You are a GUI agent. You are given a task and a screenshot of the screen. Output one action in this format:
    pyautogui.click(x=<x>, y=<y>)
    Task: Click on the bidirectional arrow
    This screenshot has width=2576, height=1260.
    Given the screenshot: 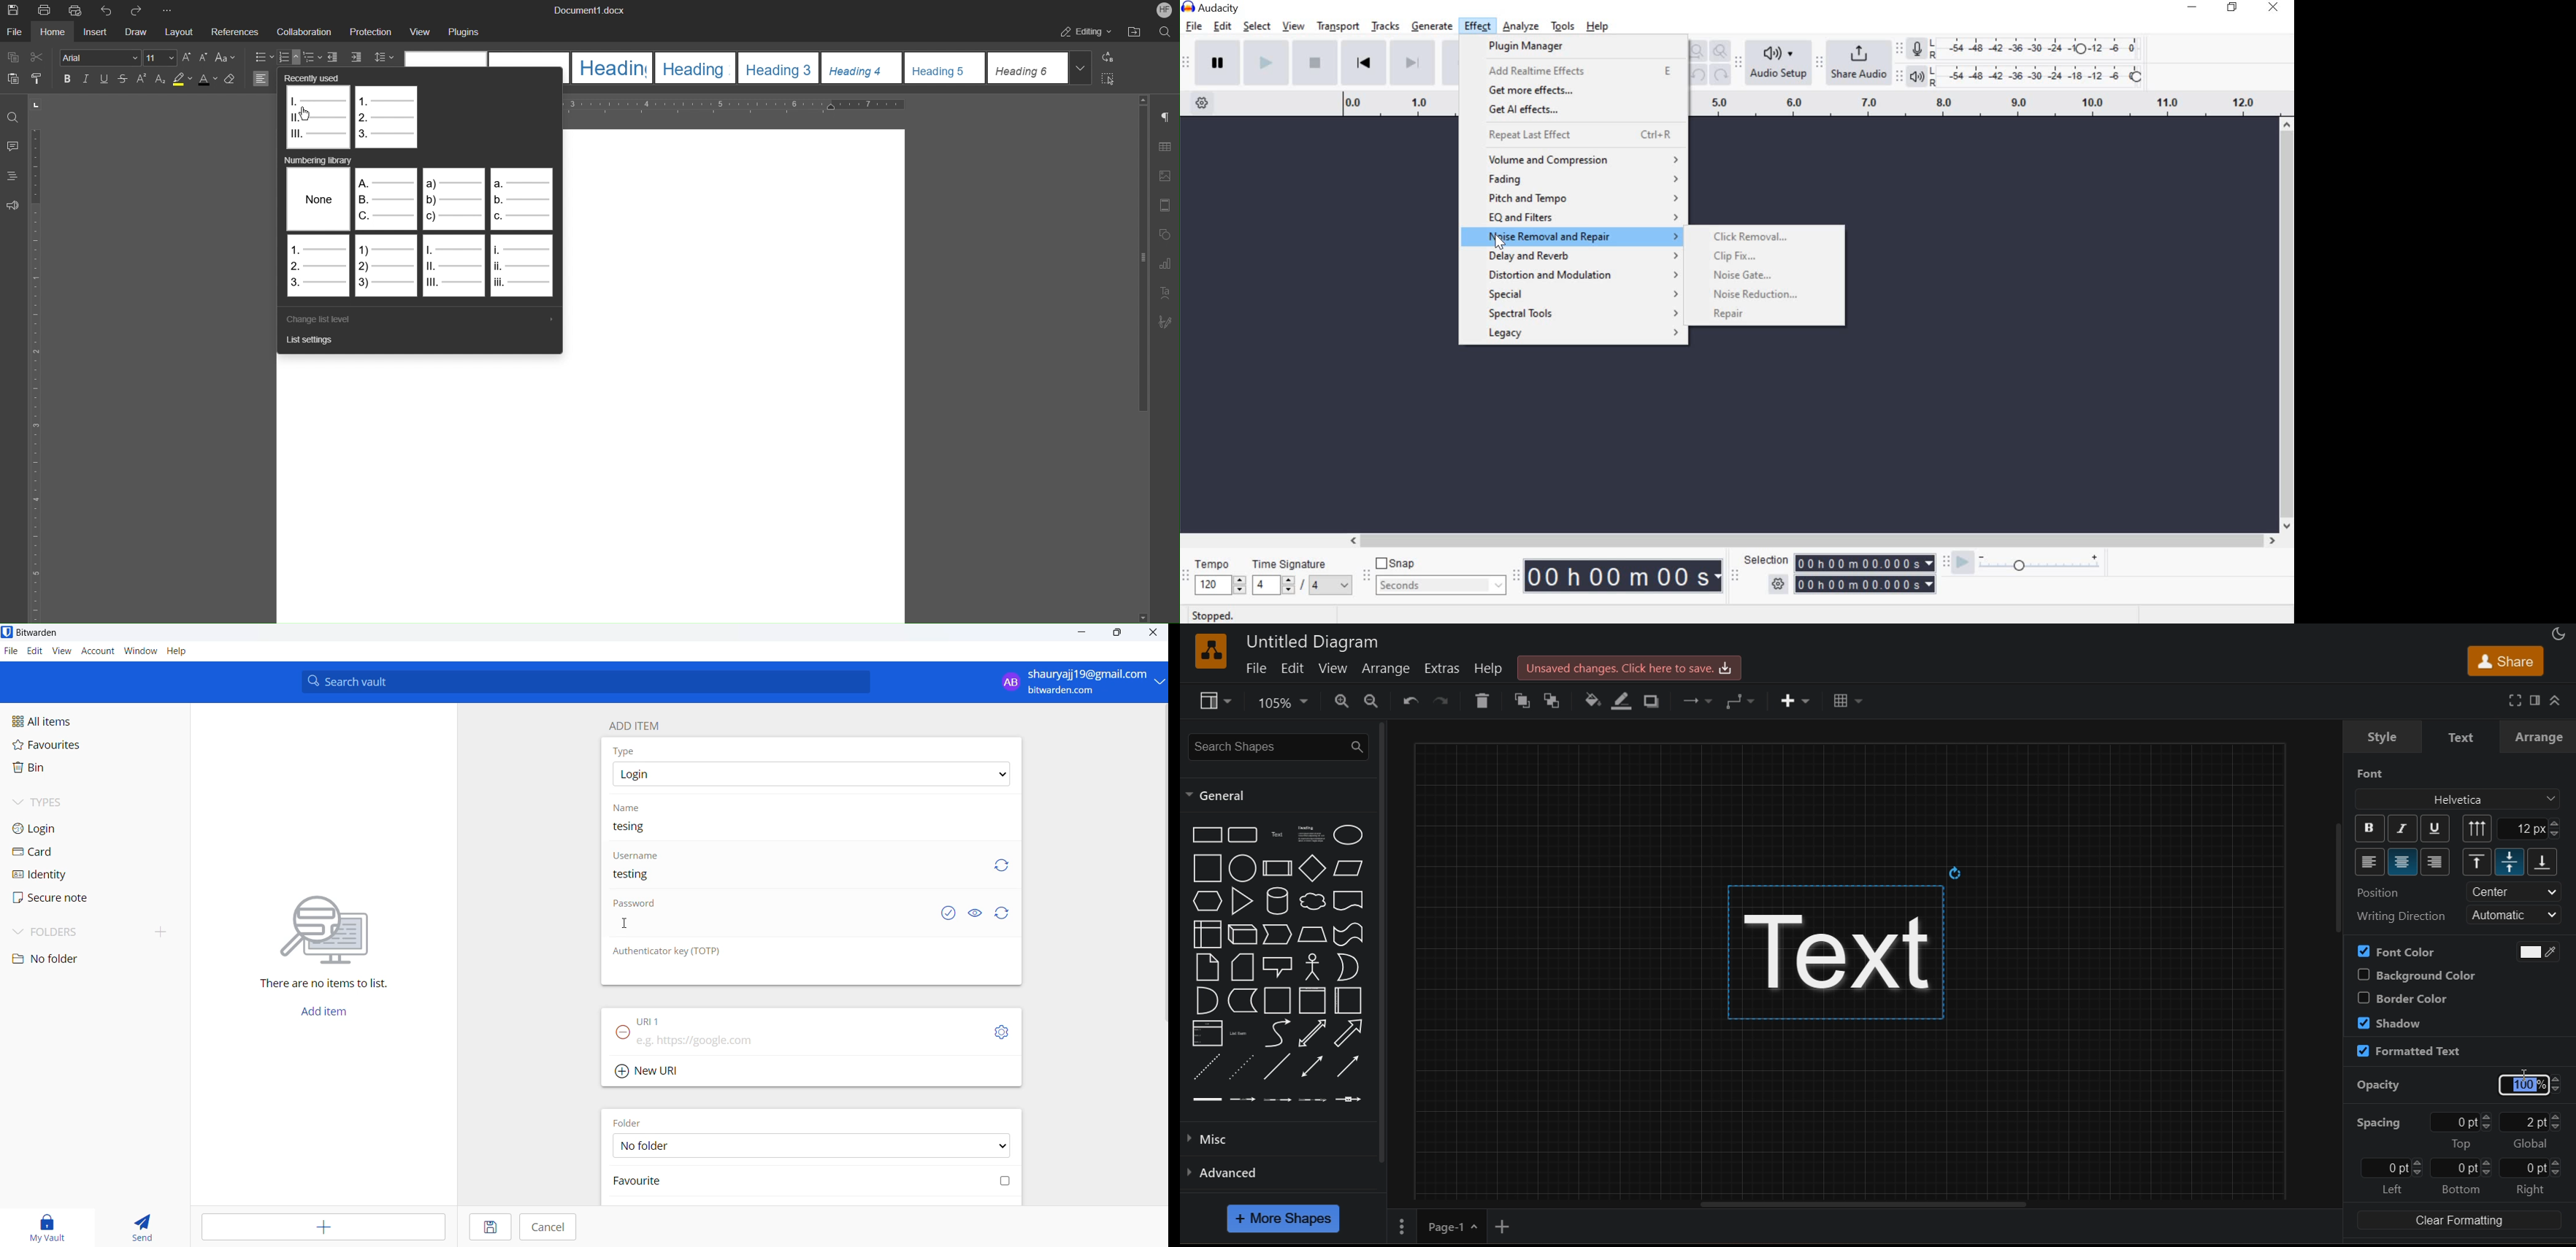 What is the action you would take?
    pyautogui.click(x=1312, y=1034)
    